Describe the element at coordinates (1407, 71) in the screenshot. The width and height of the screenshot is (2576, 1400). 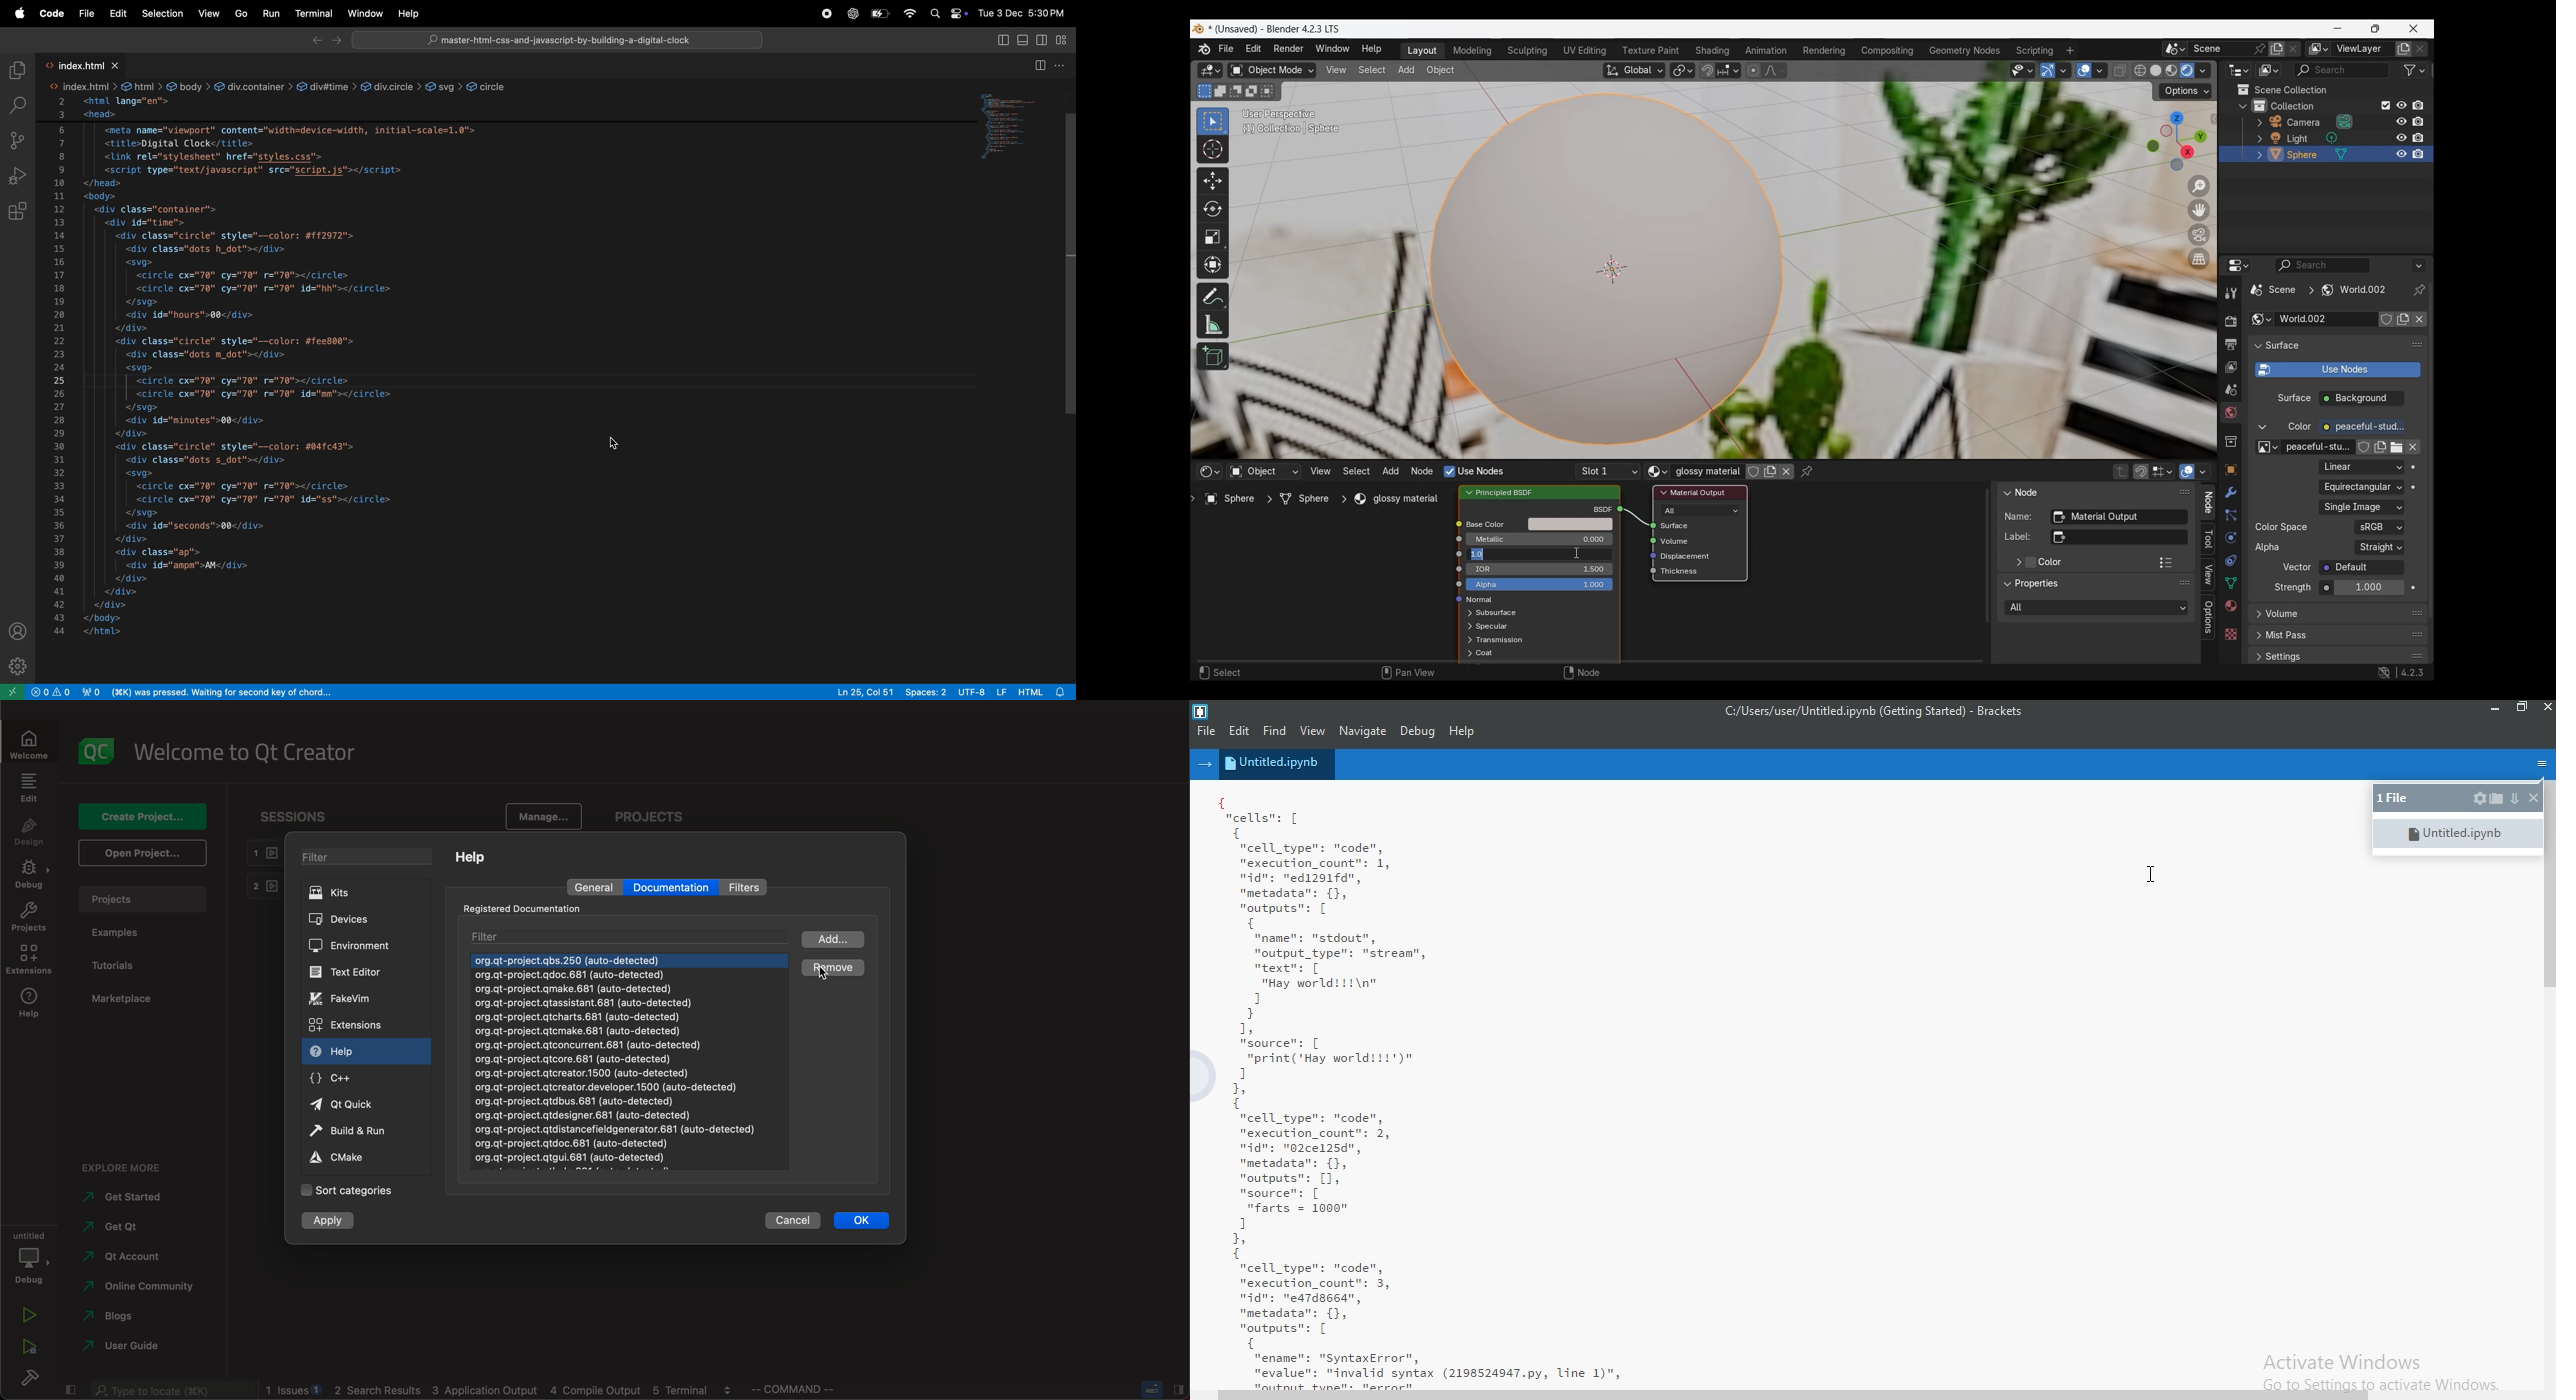
I see `Add menu` at that location.